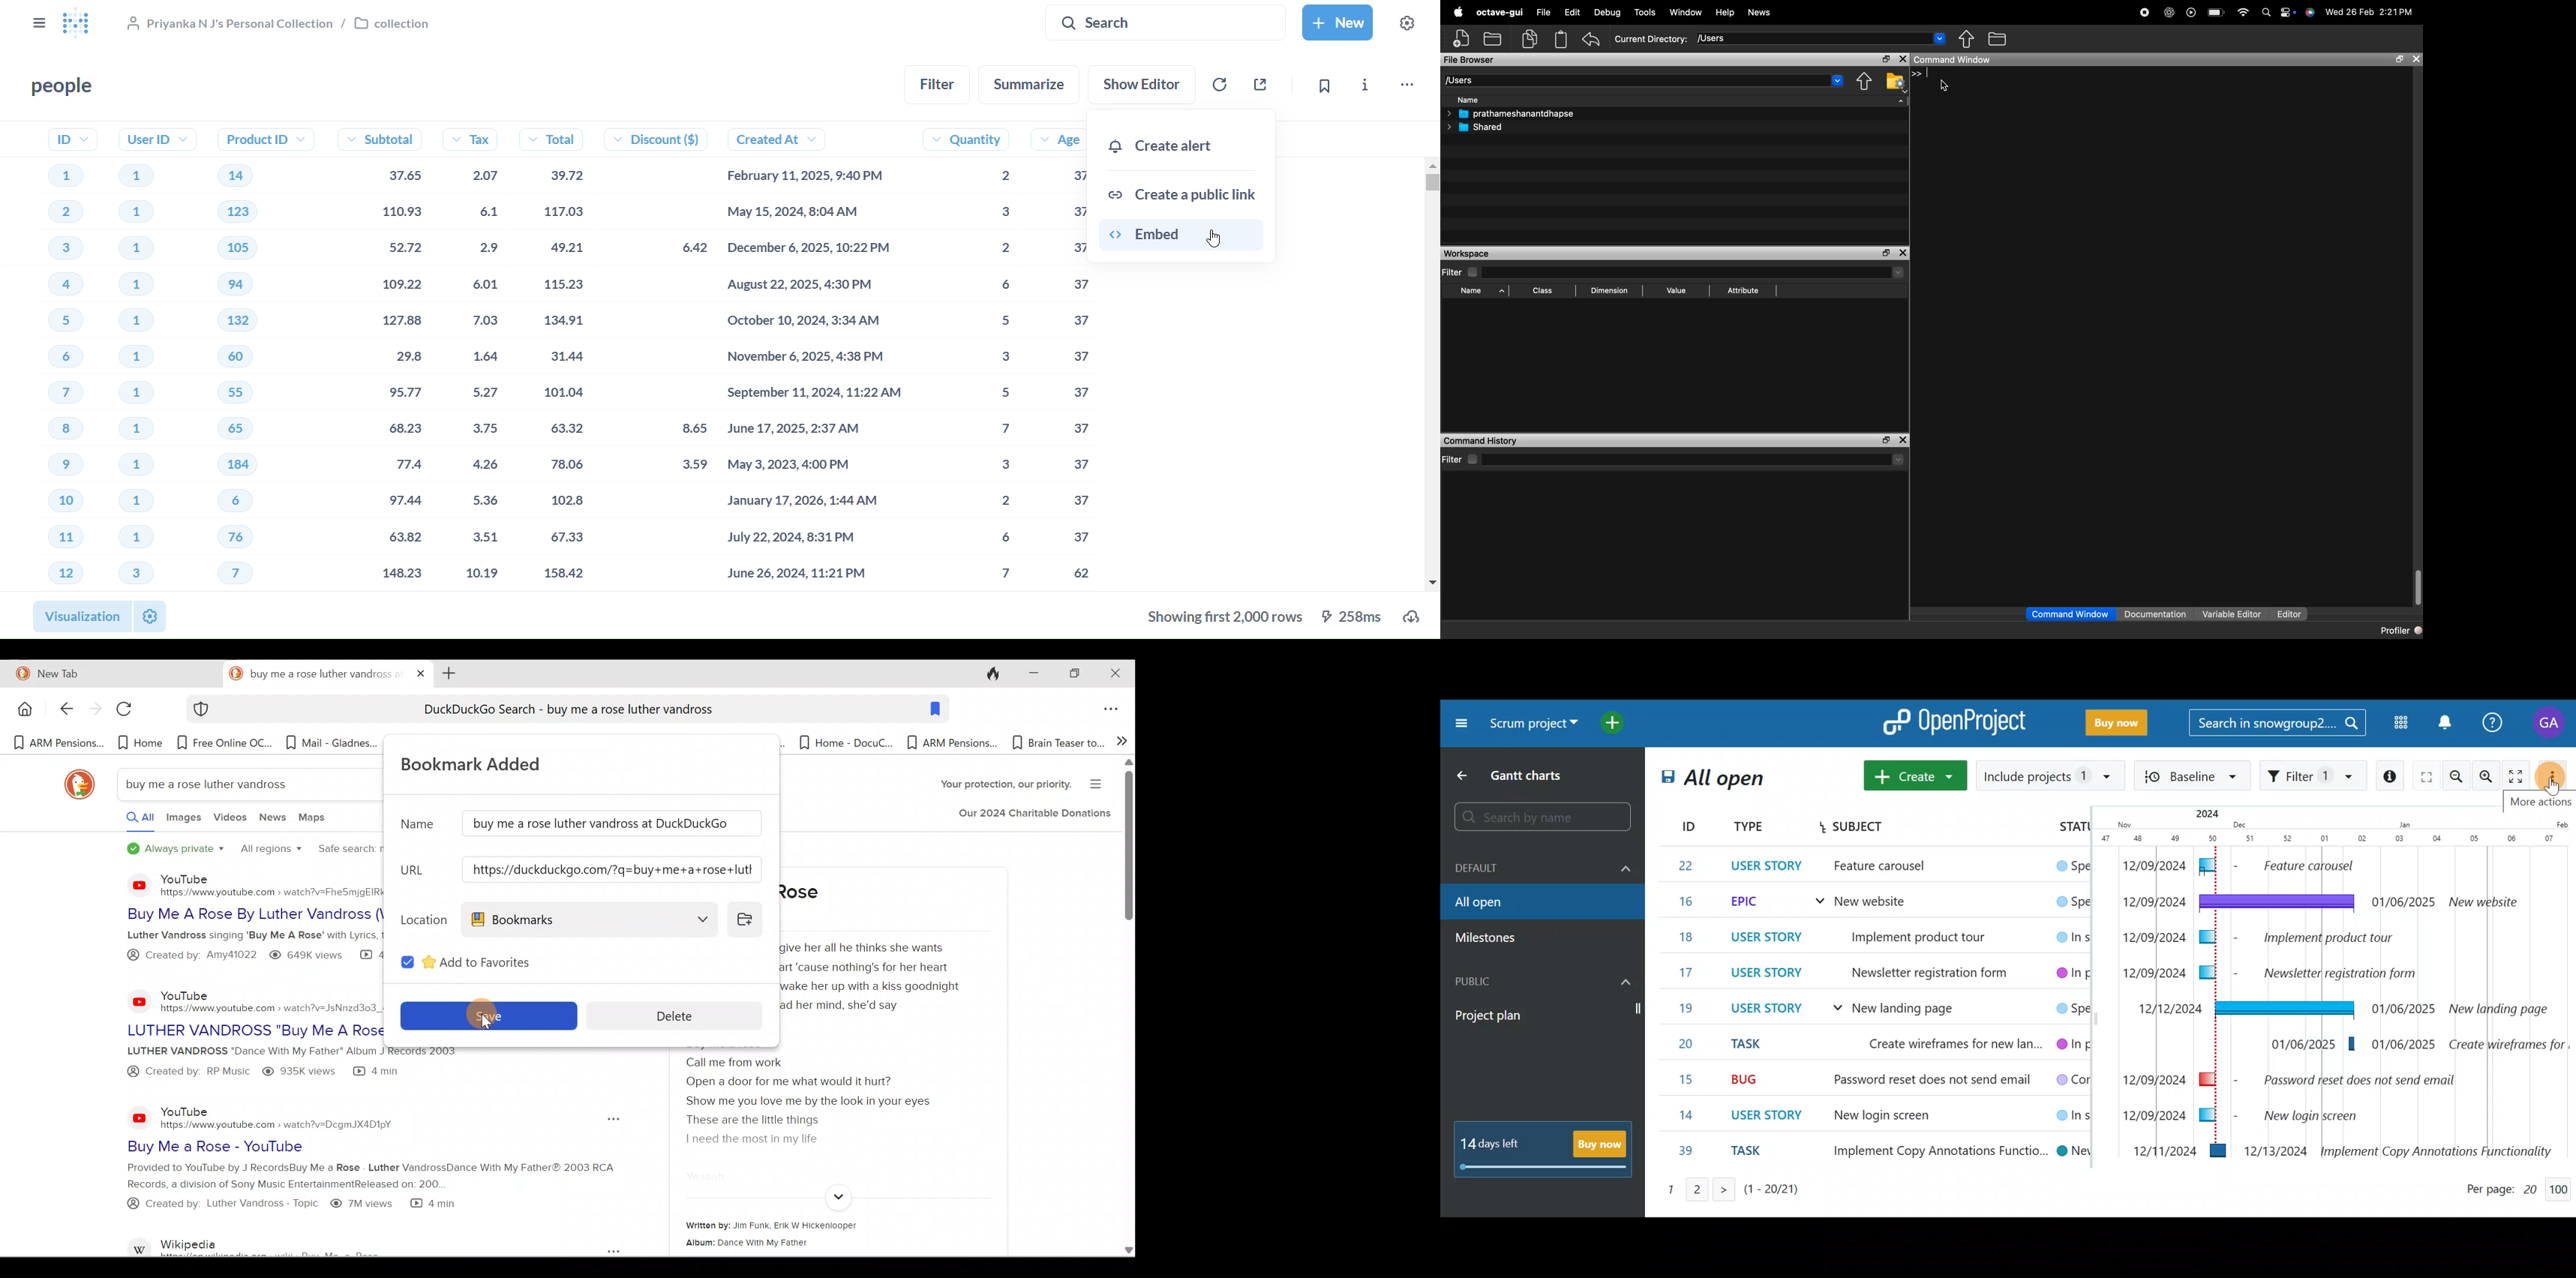  Describe the element at coordinates (1748, 1077) in the screenshot. I see `BUG` at that location.